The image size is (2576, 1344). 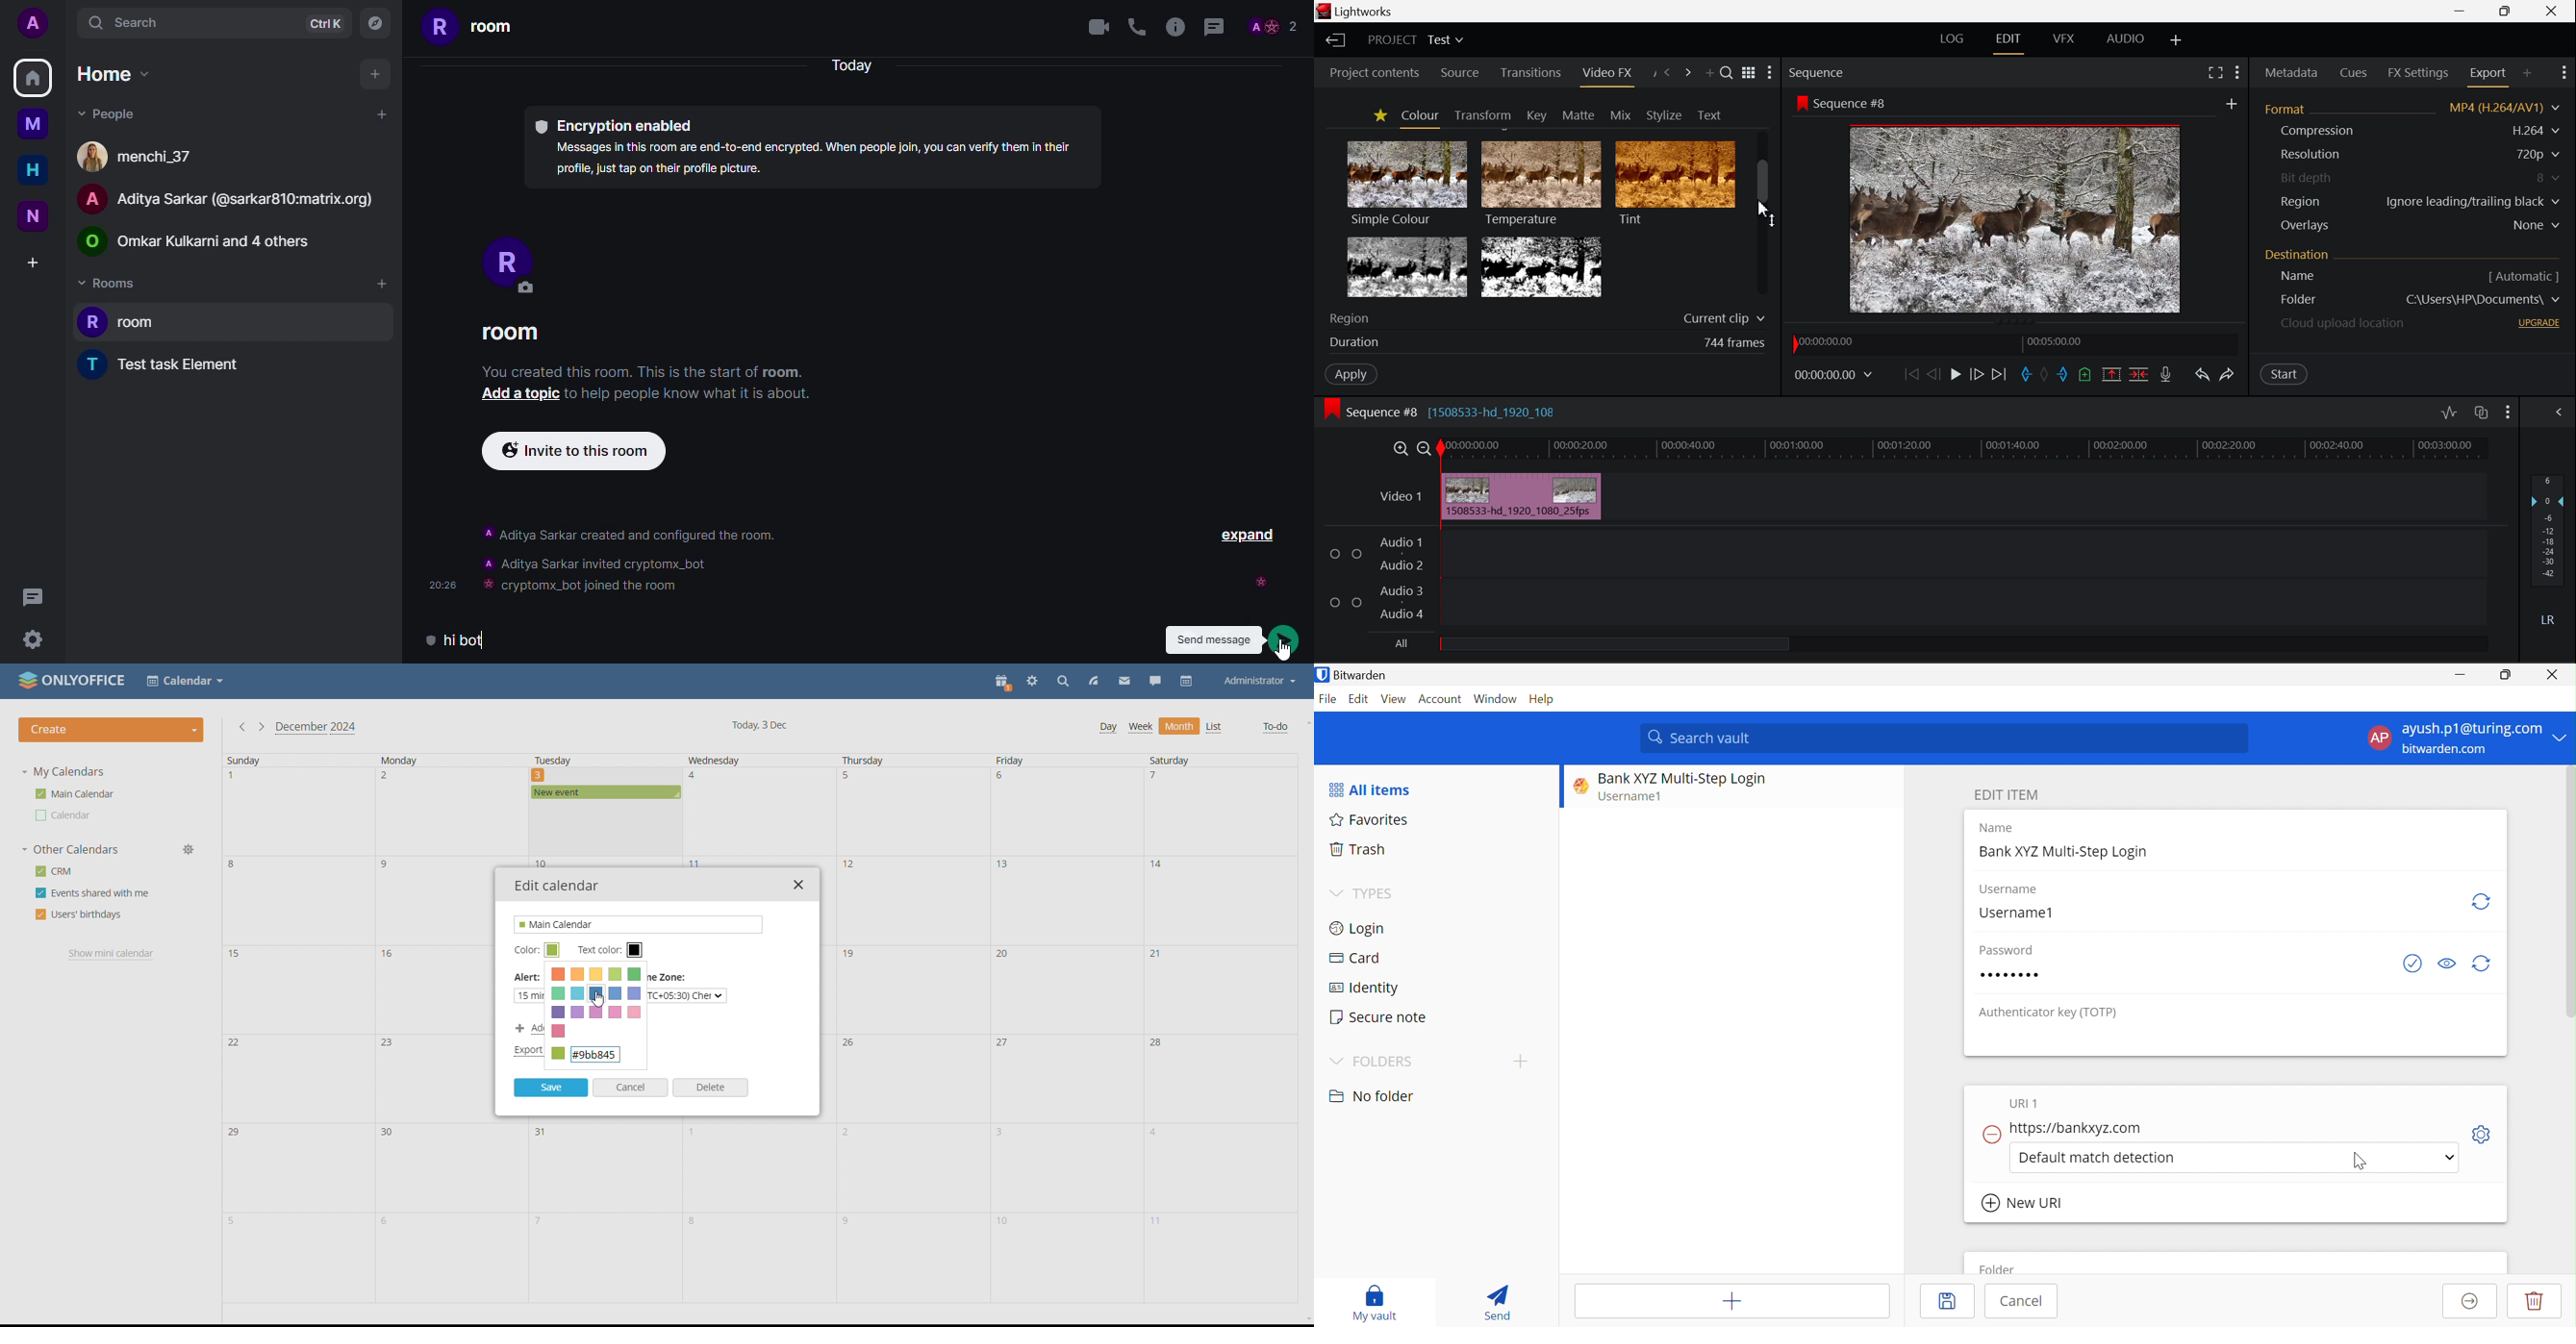 I want to click on ROOM, so click(x=521, y=336).